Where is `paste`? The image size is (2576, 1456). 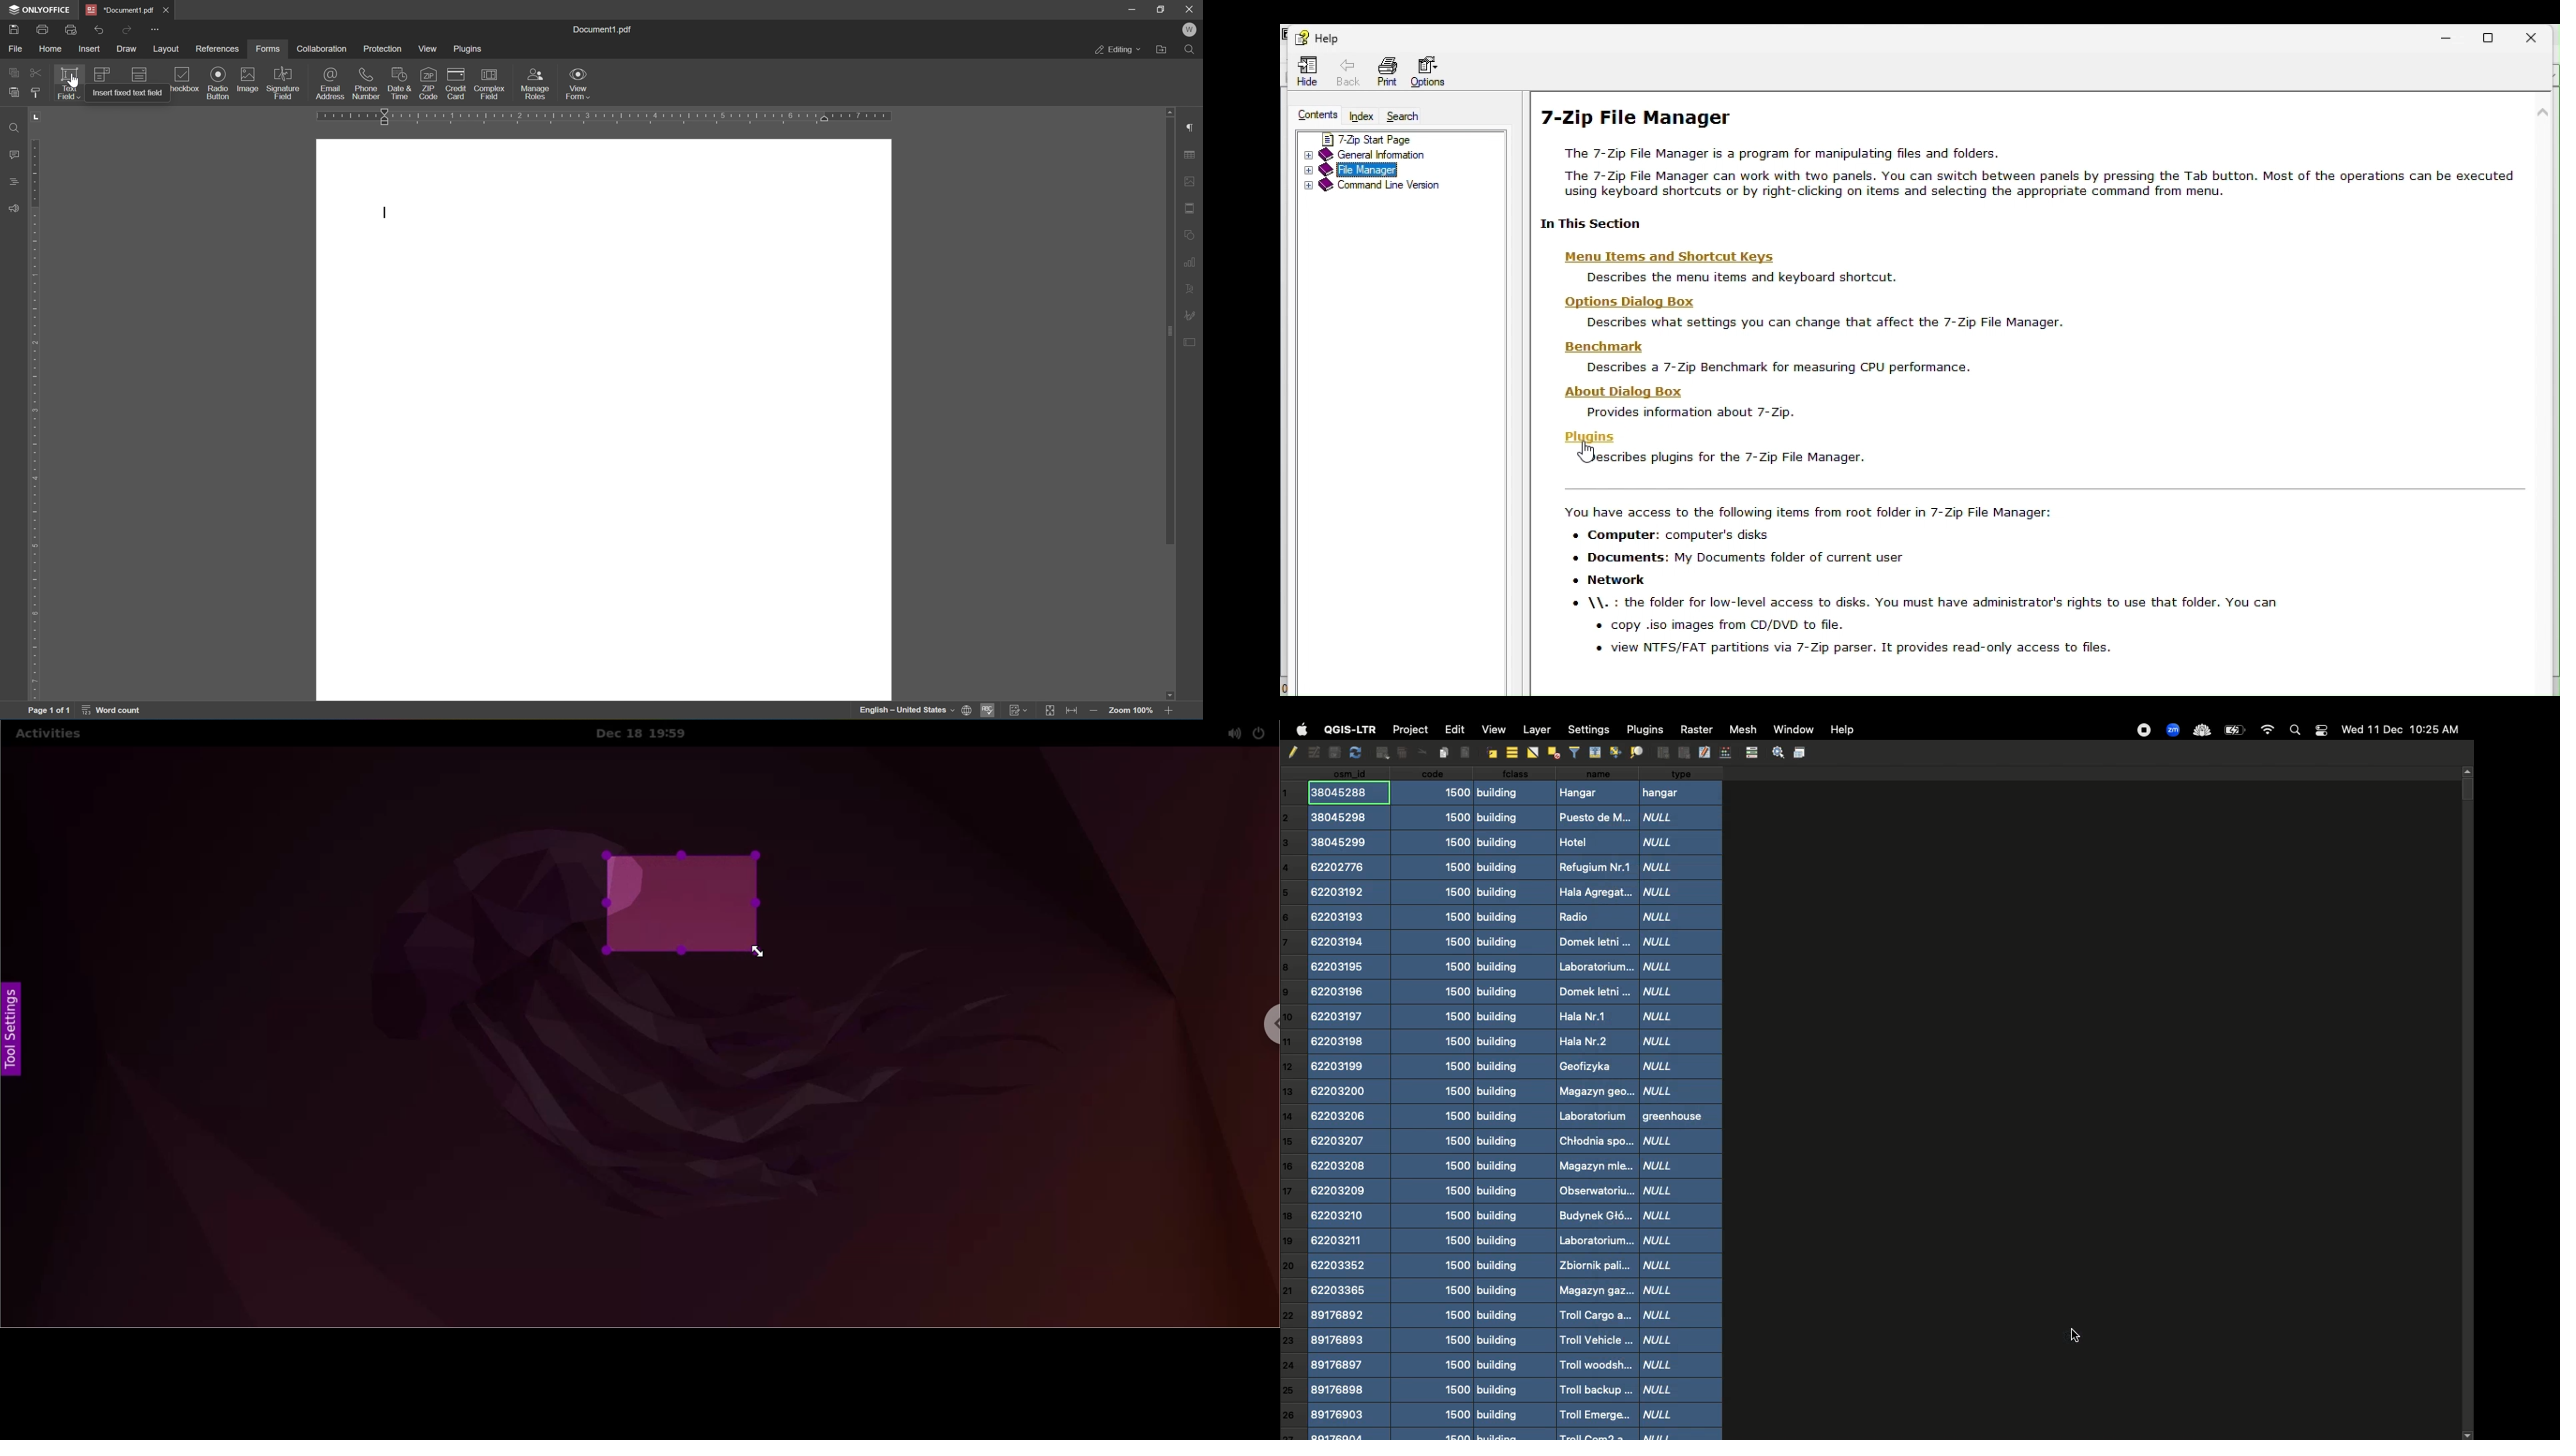
paste is located at coordinates (14, 90).